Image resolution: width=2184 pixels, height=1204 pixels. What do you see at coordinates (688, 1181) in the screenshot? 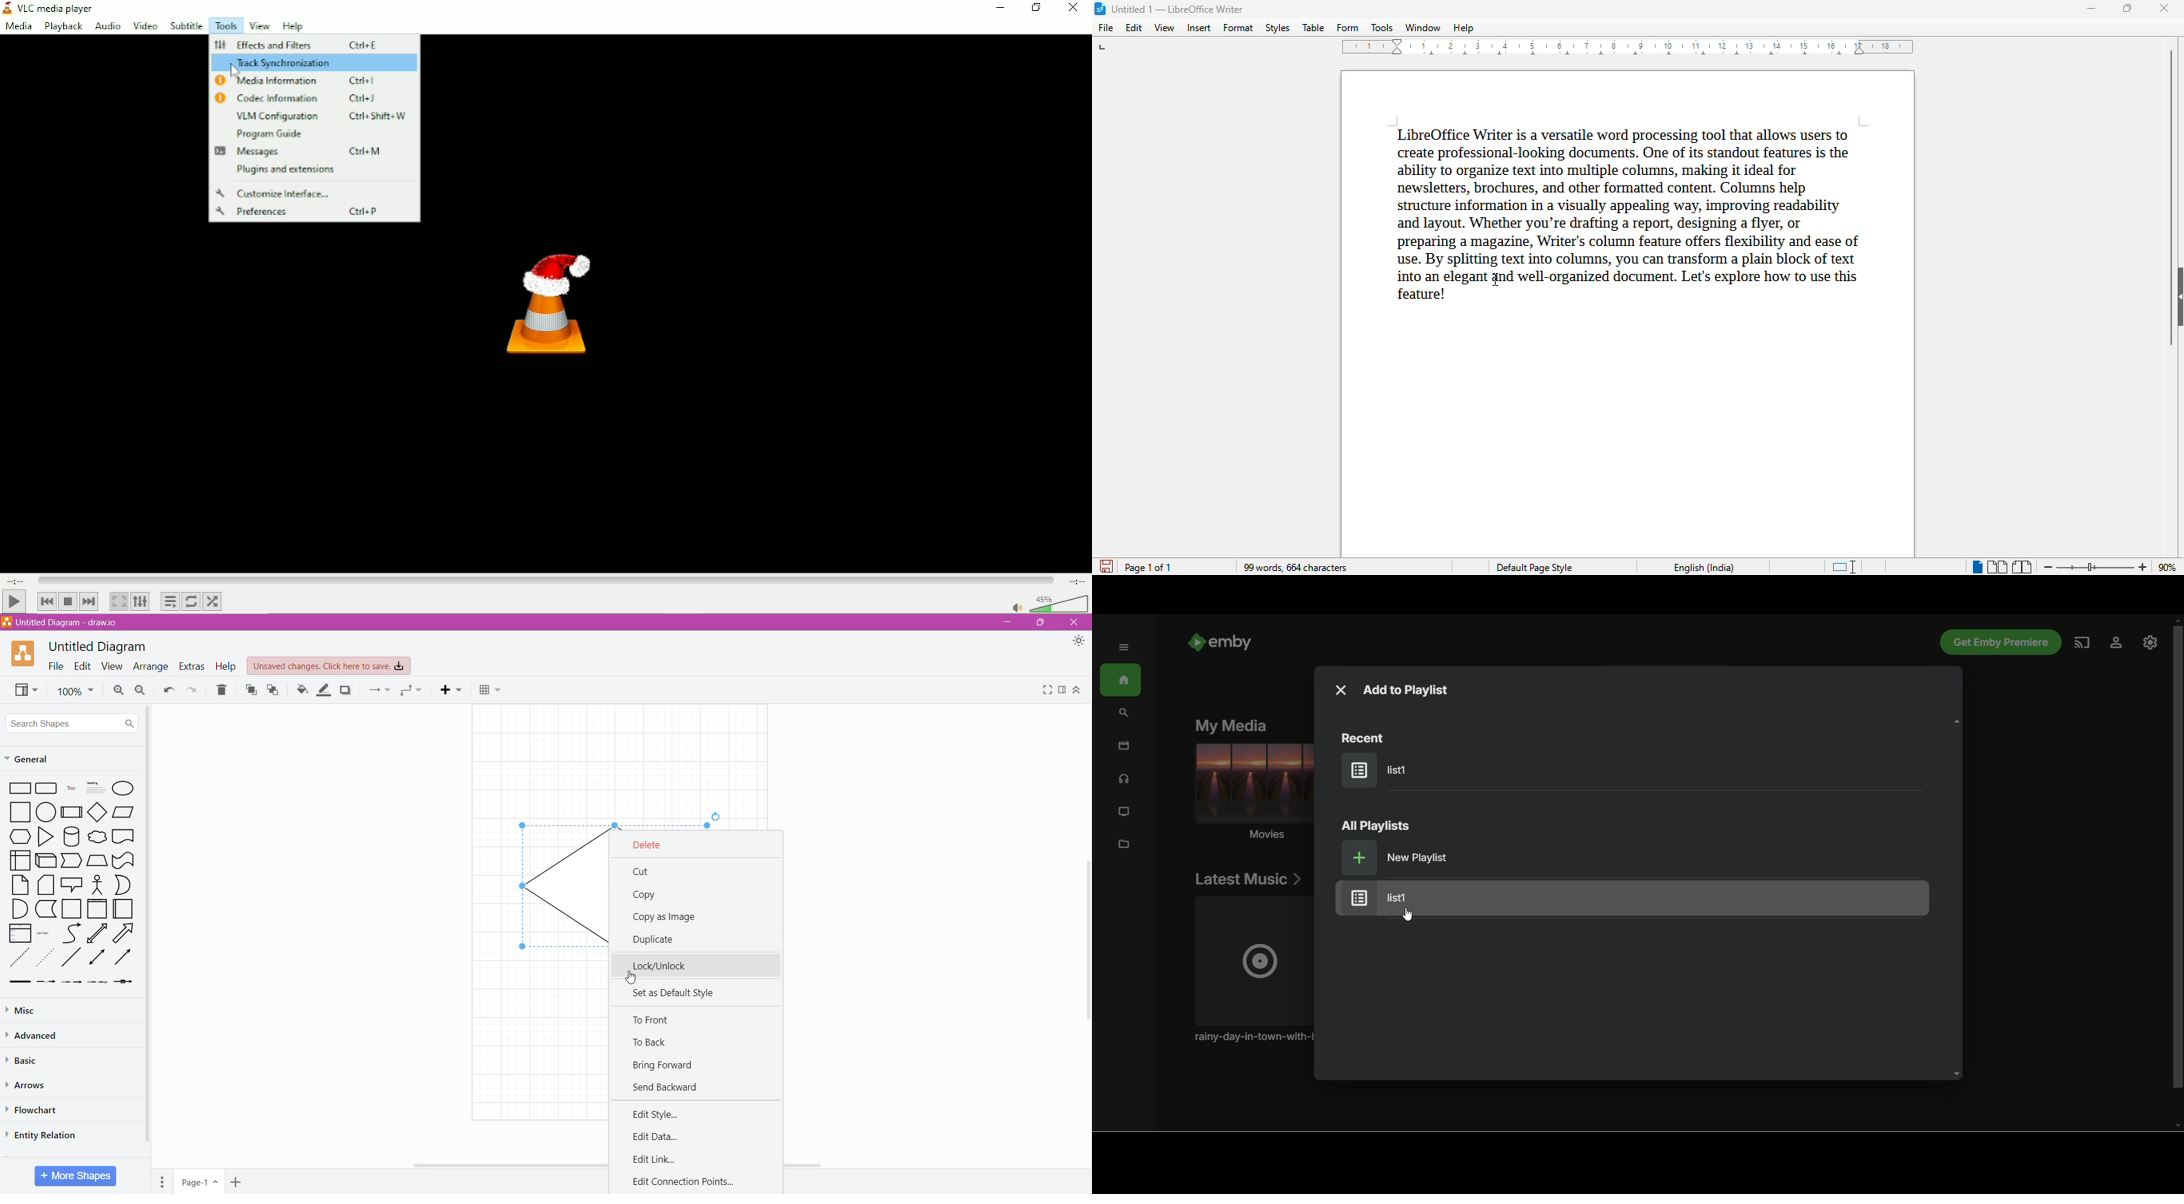
I see `Edit Connection Points` at bounding box center [688, 1181].